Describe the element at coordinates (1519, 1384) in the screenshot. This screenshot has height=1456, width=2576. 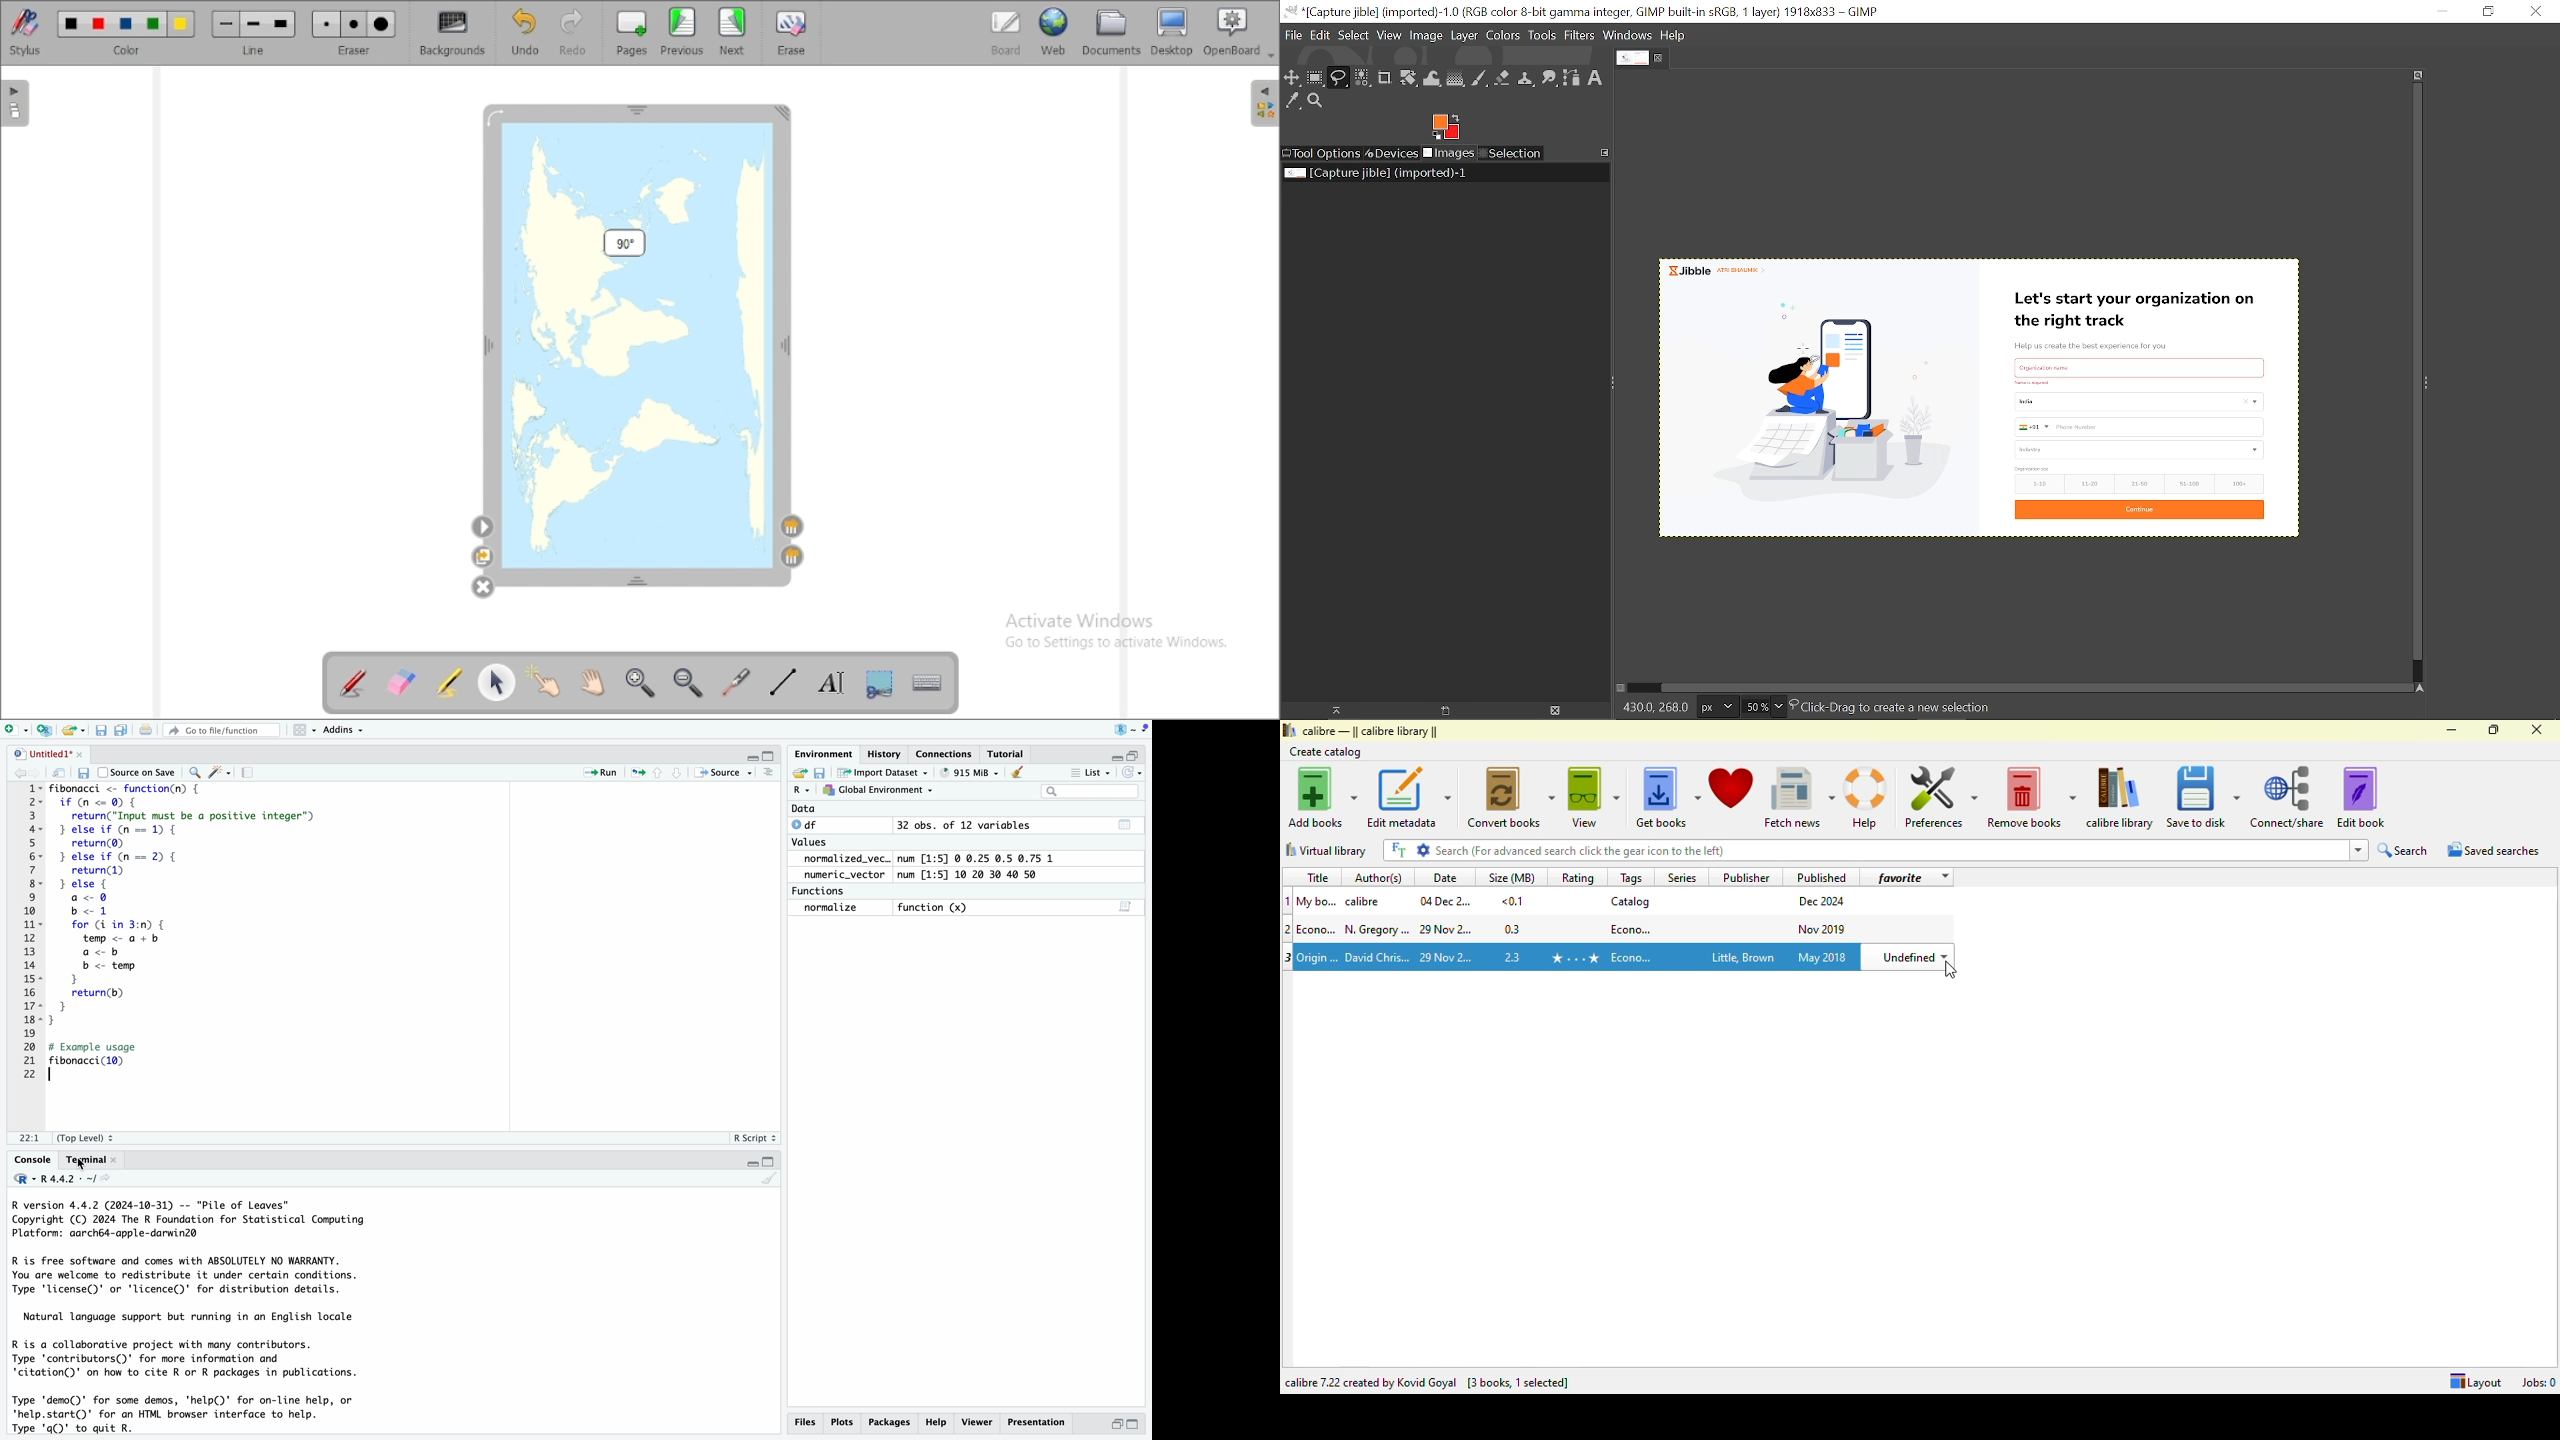
I see `[ 3 books, 1 selected]` at that location.